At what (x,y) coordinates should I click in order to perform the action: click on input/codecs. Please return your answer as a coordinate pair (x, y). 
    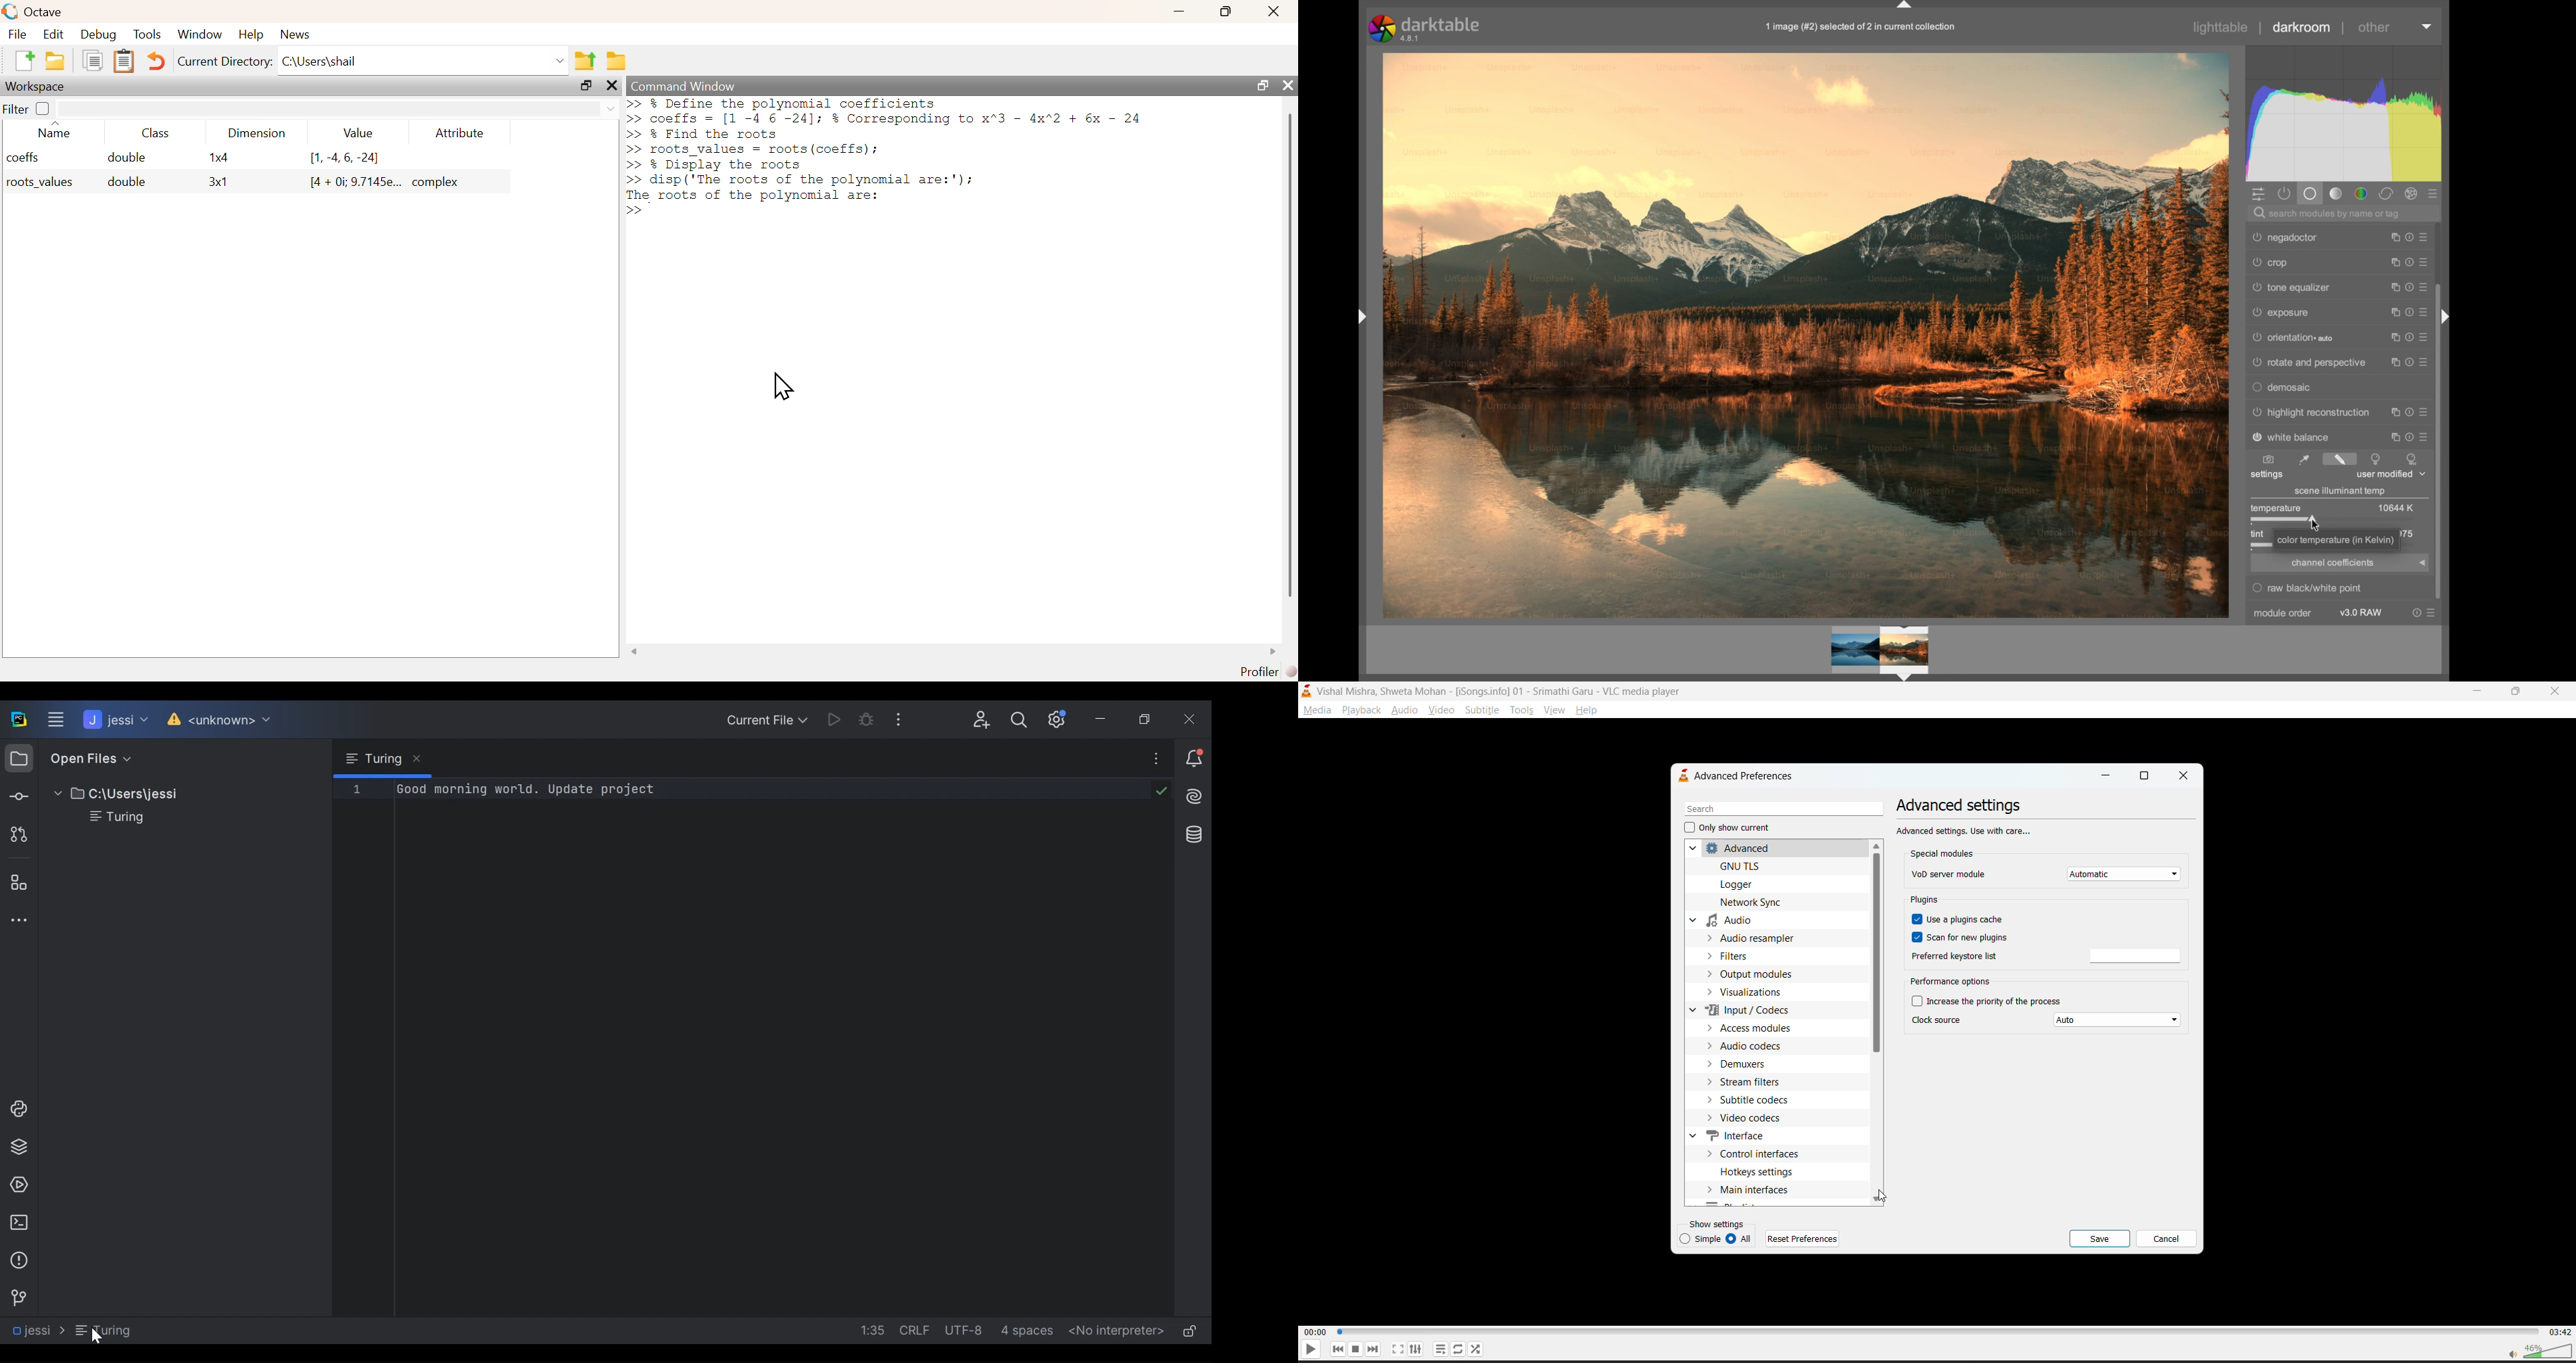
    Looking at the image, I should click on (1738, 1011).